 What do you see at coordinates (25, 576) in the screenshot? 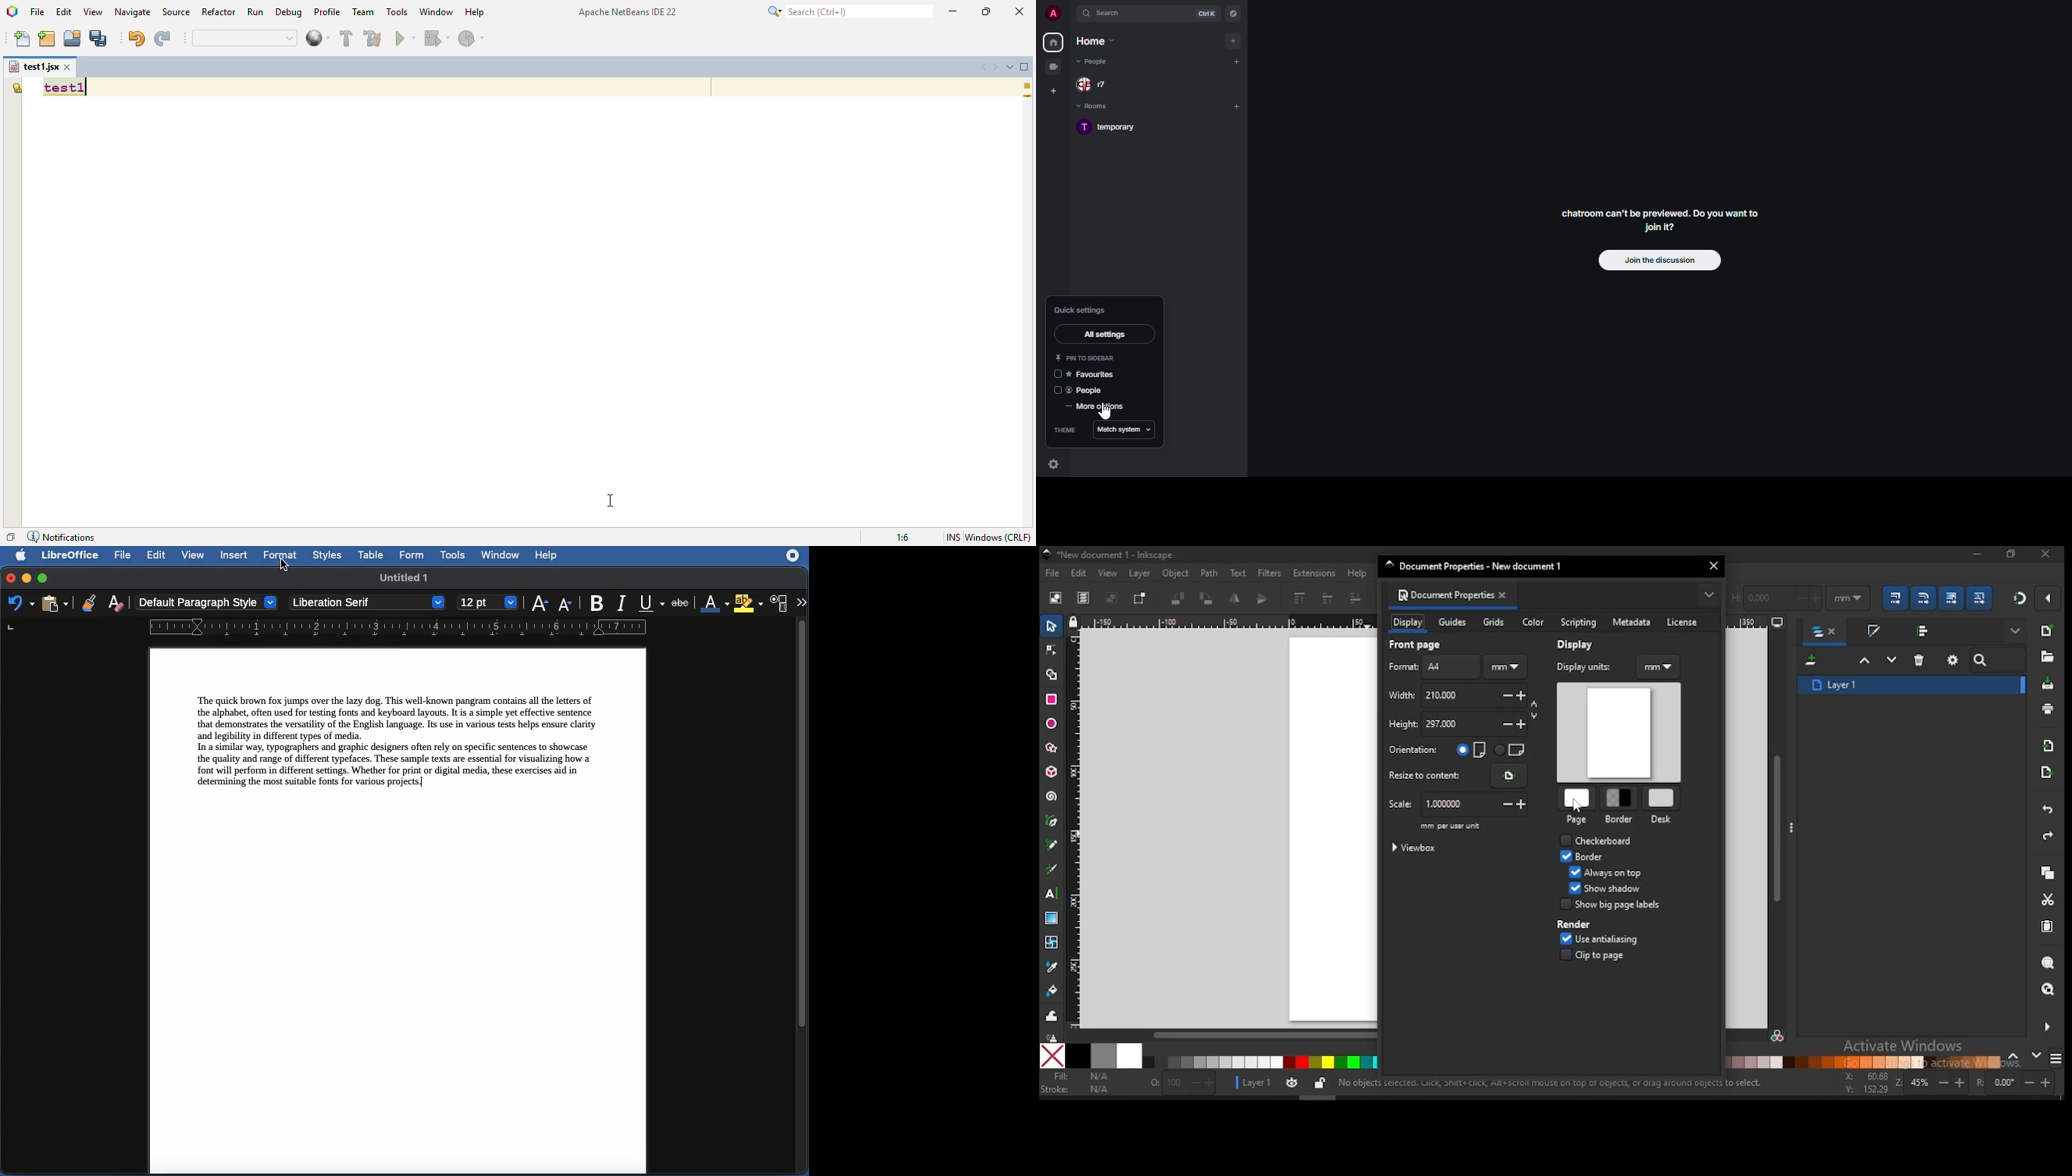
I see `Minimize` at bounding box center [25, 576].